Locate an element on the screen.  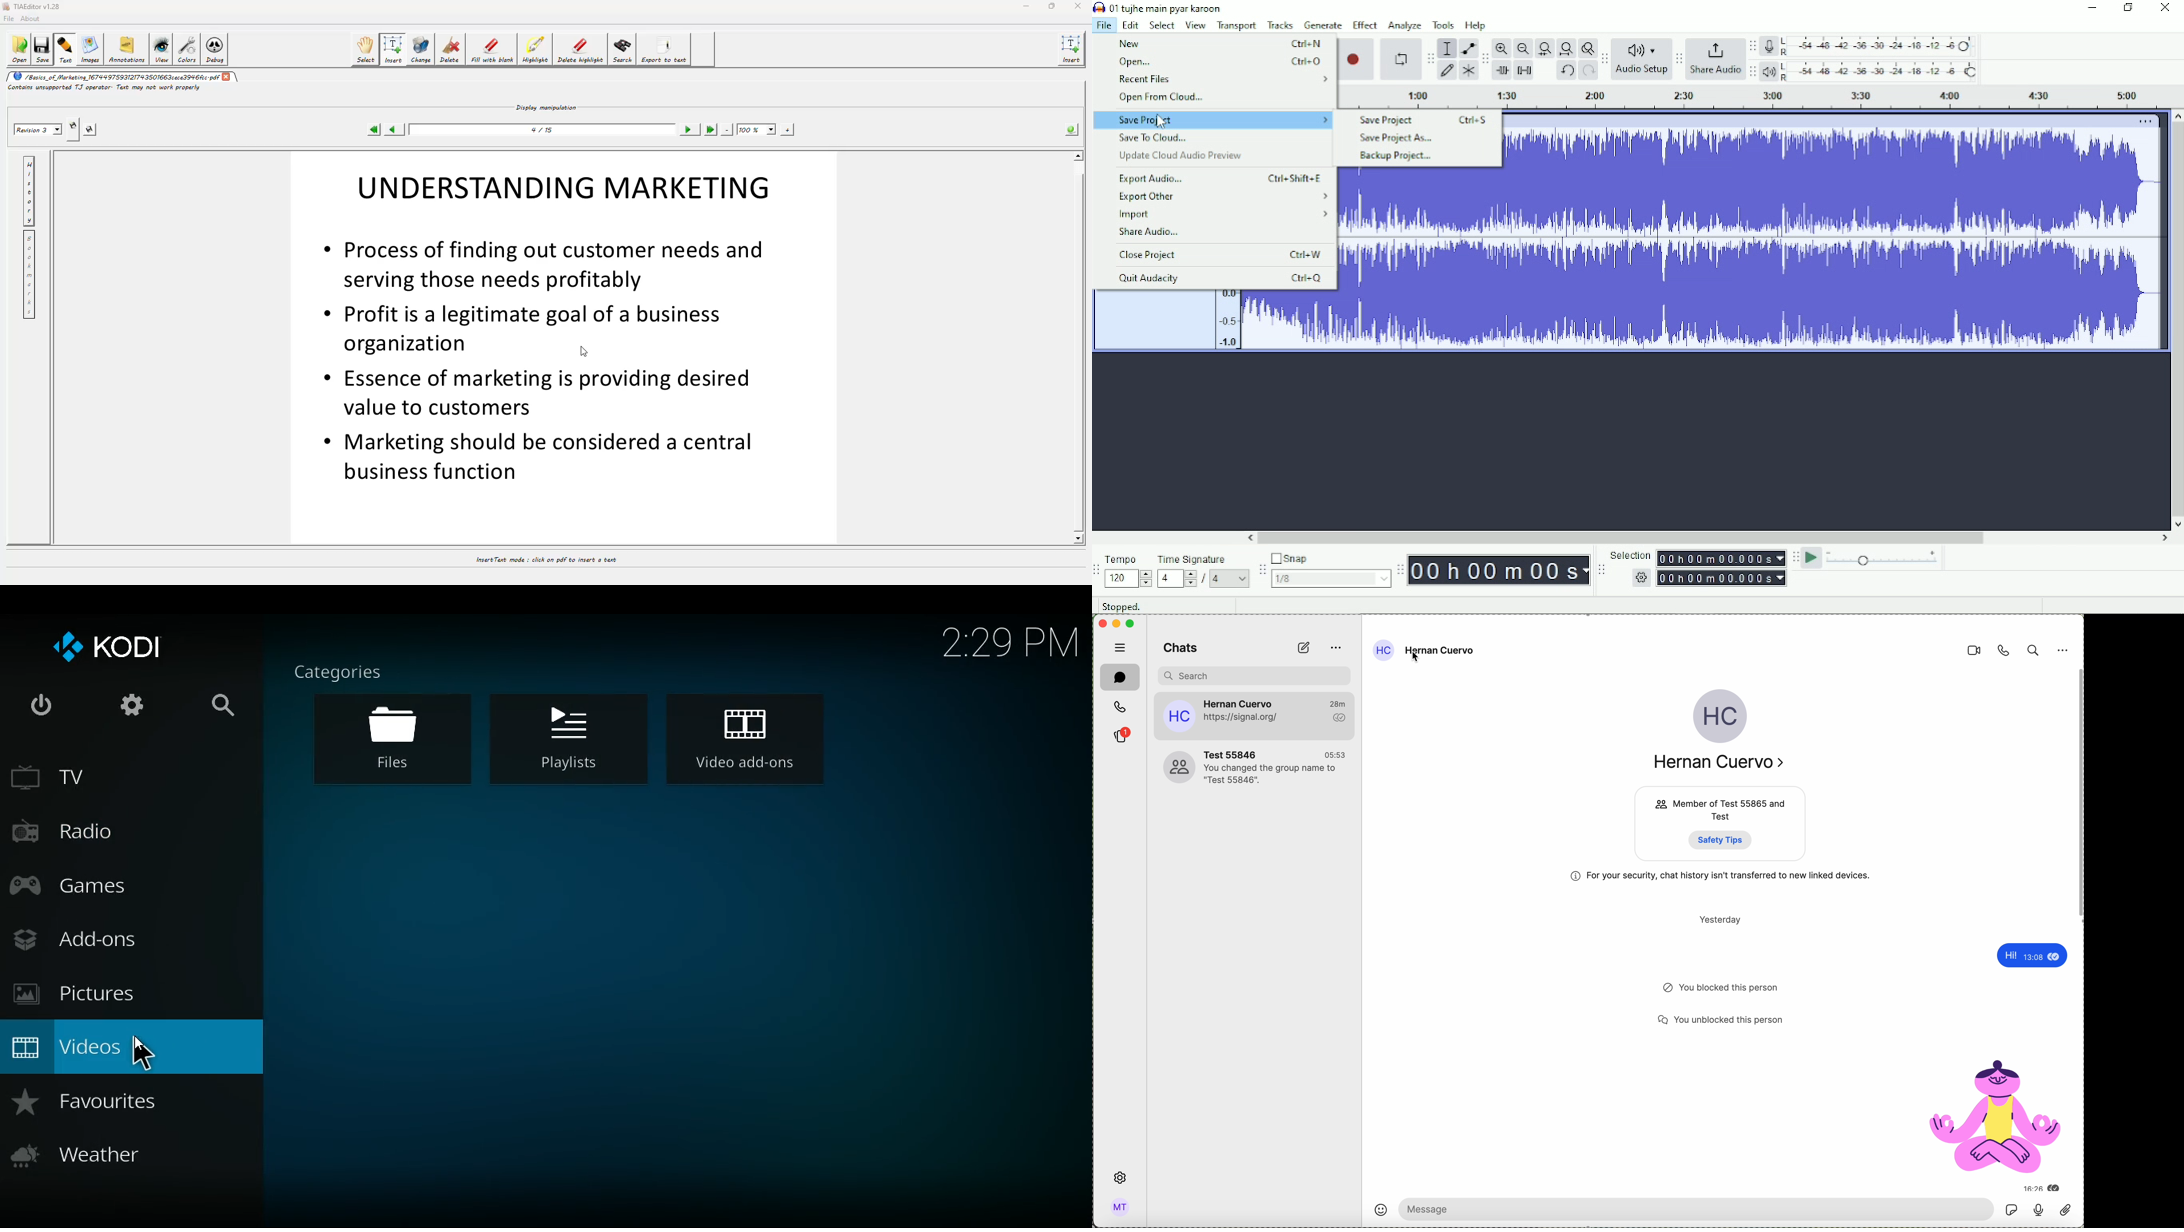
Audacity snapping toolbar is located at coordinates (1262, 570).